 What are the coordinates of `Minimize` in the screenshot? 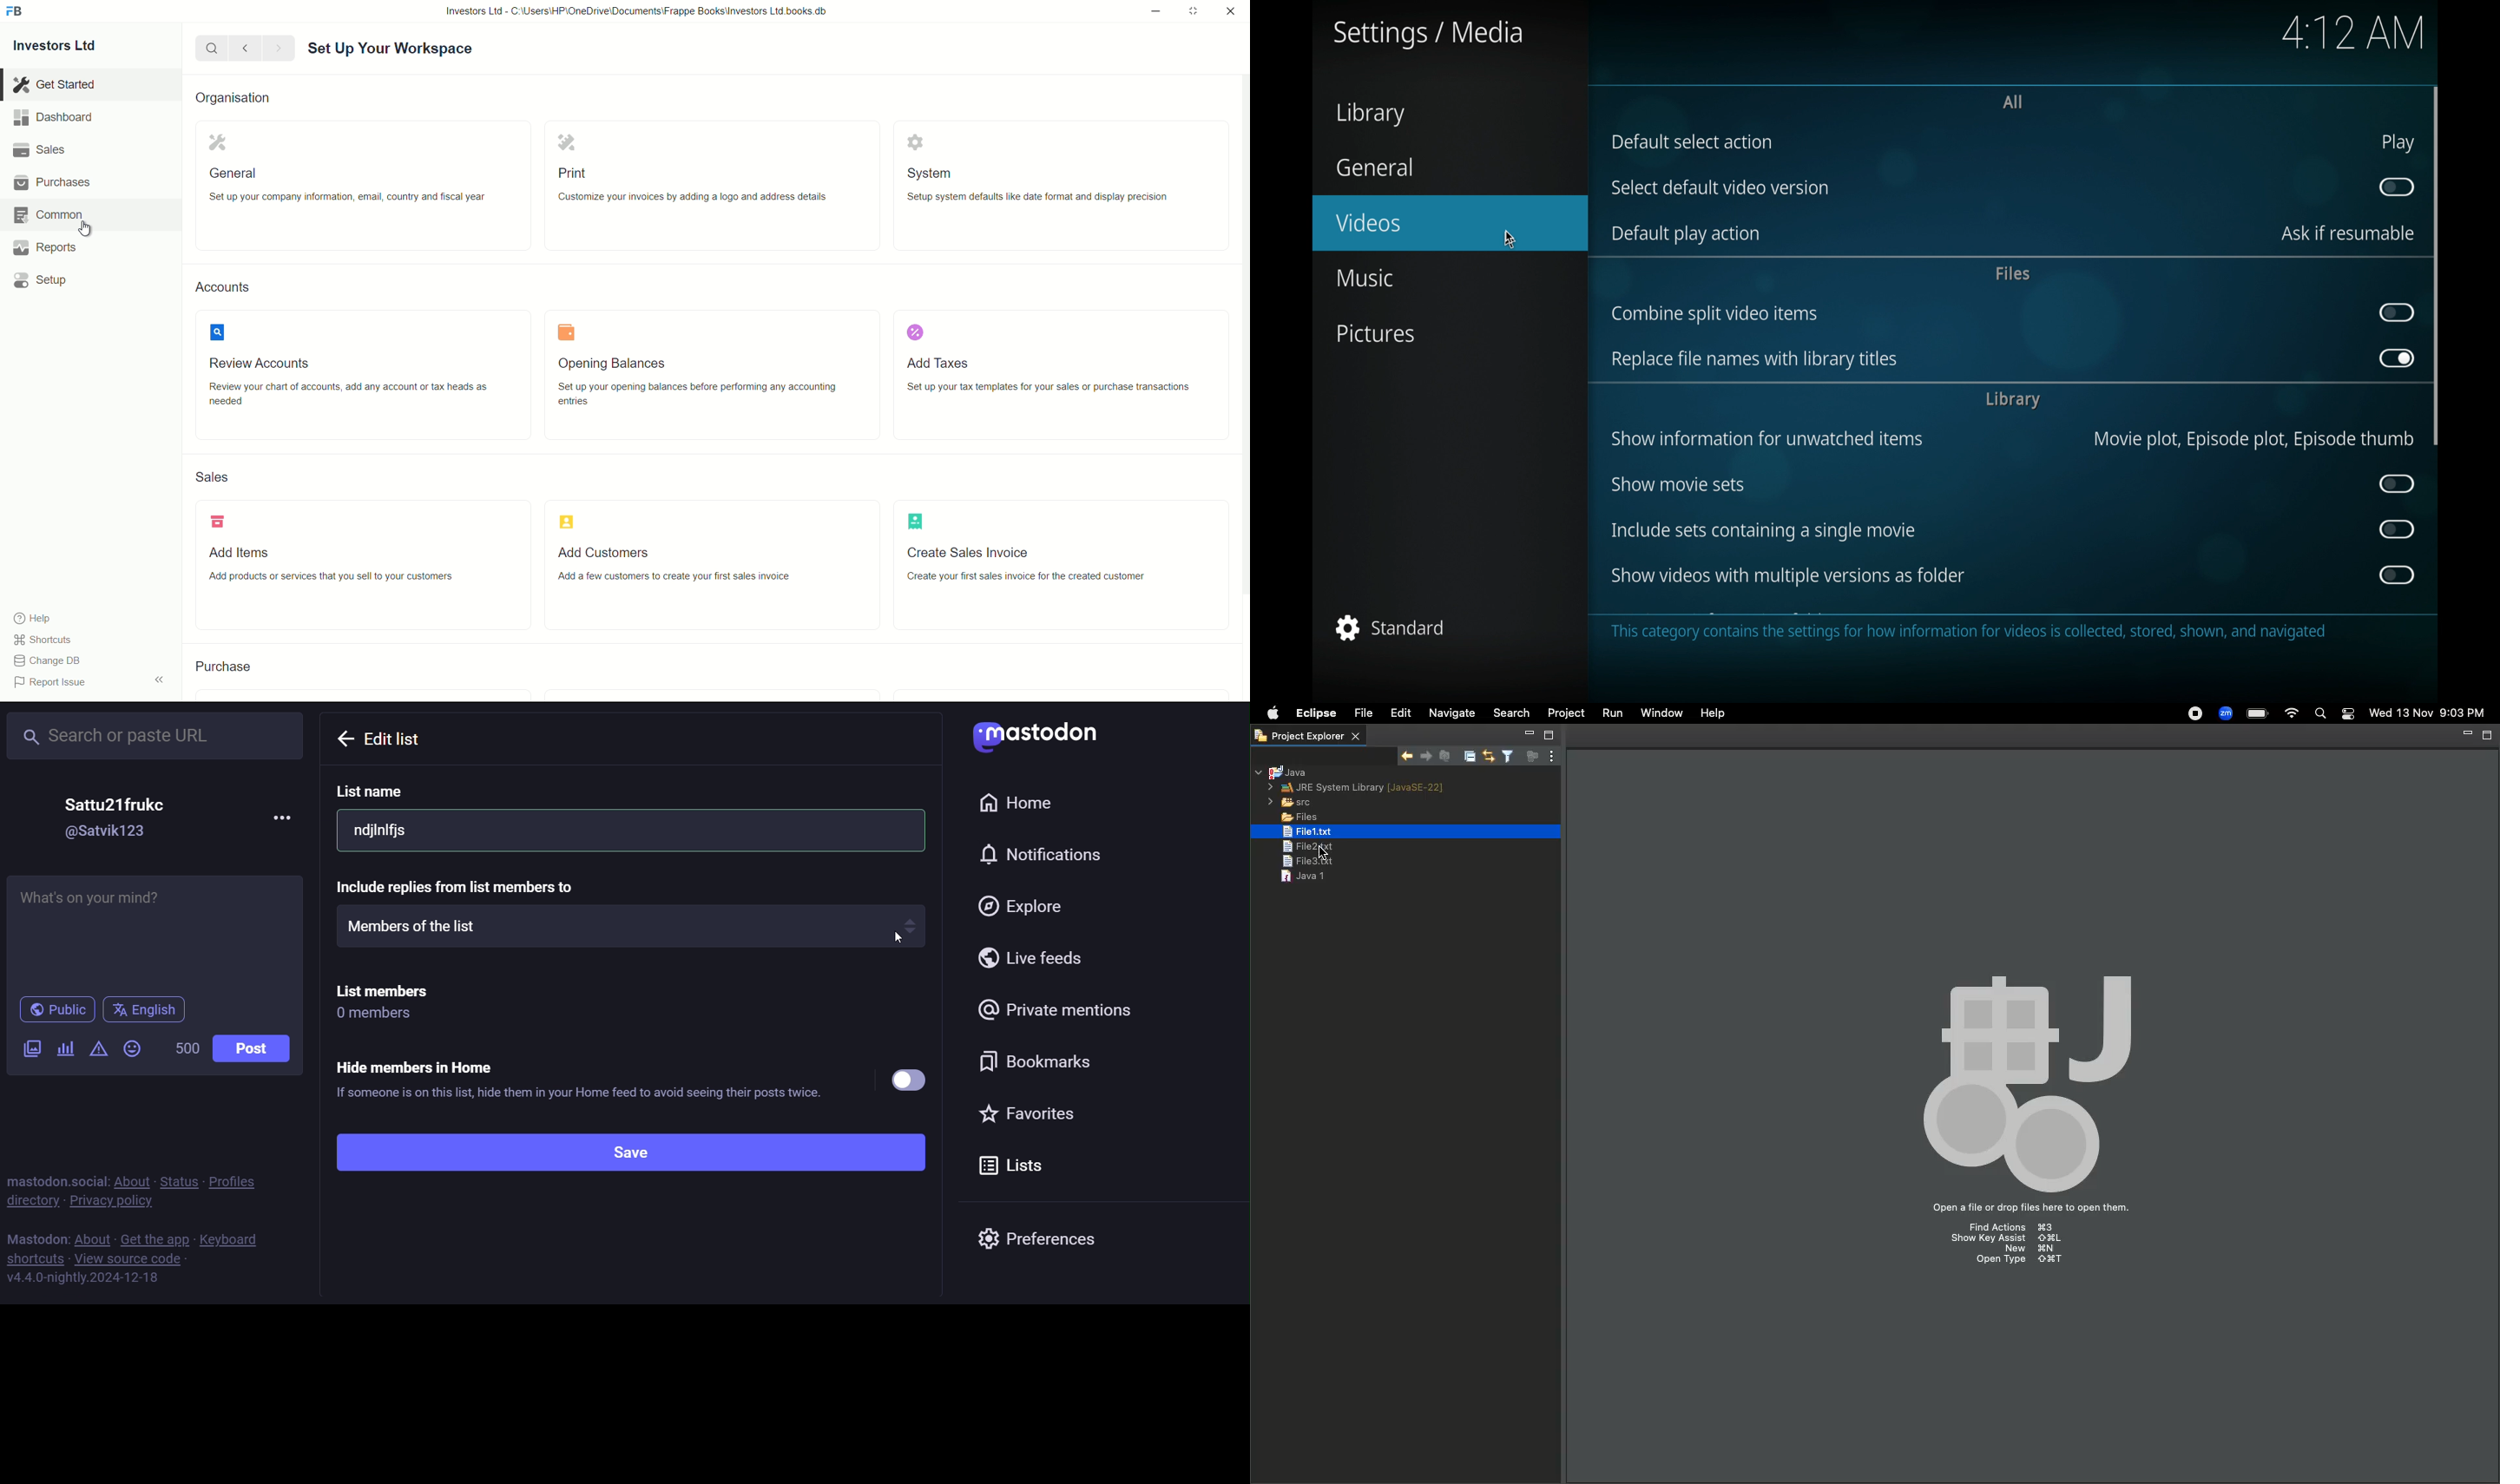 It's located at (2464, 735).